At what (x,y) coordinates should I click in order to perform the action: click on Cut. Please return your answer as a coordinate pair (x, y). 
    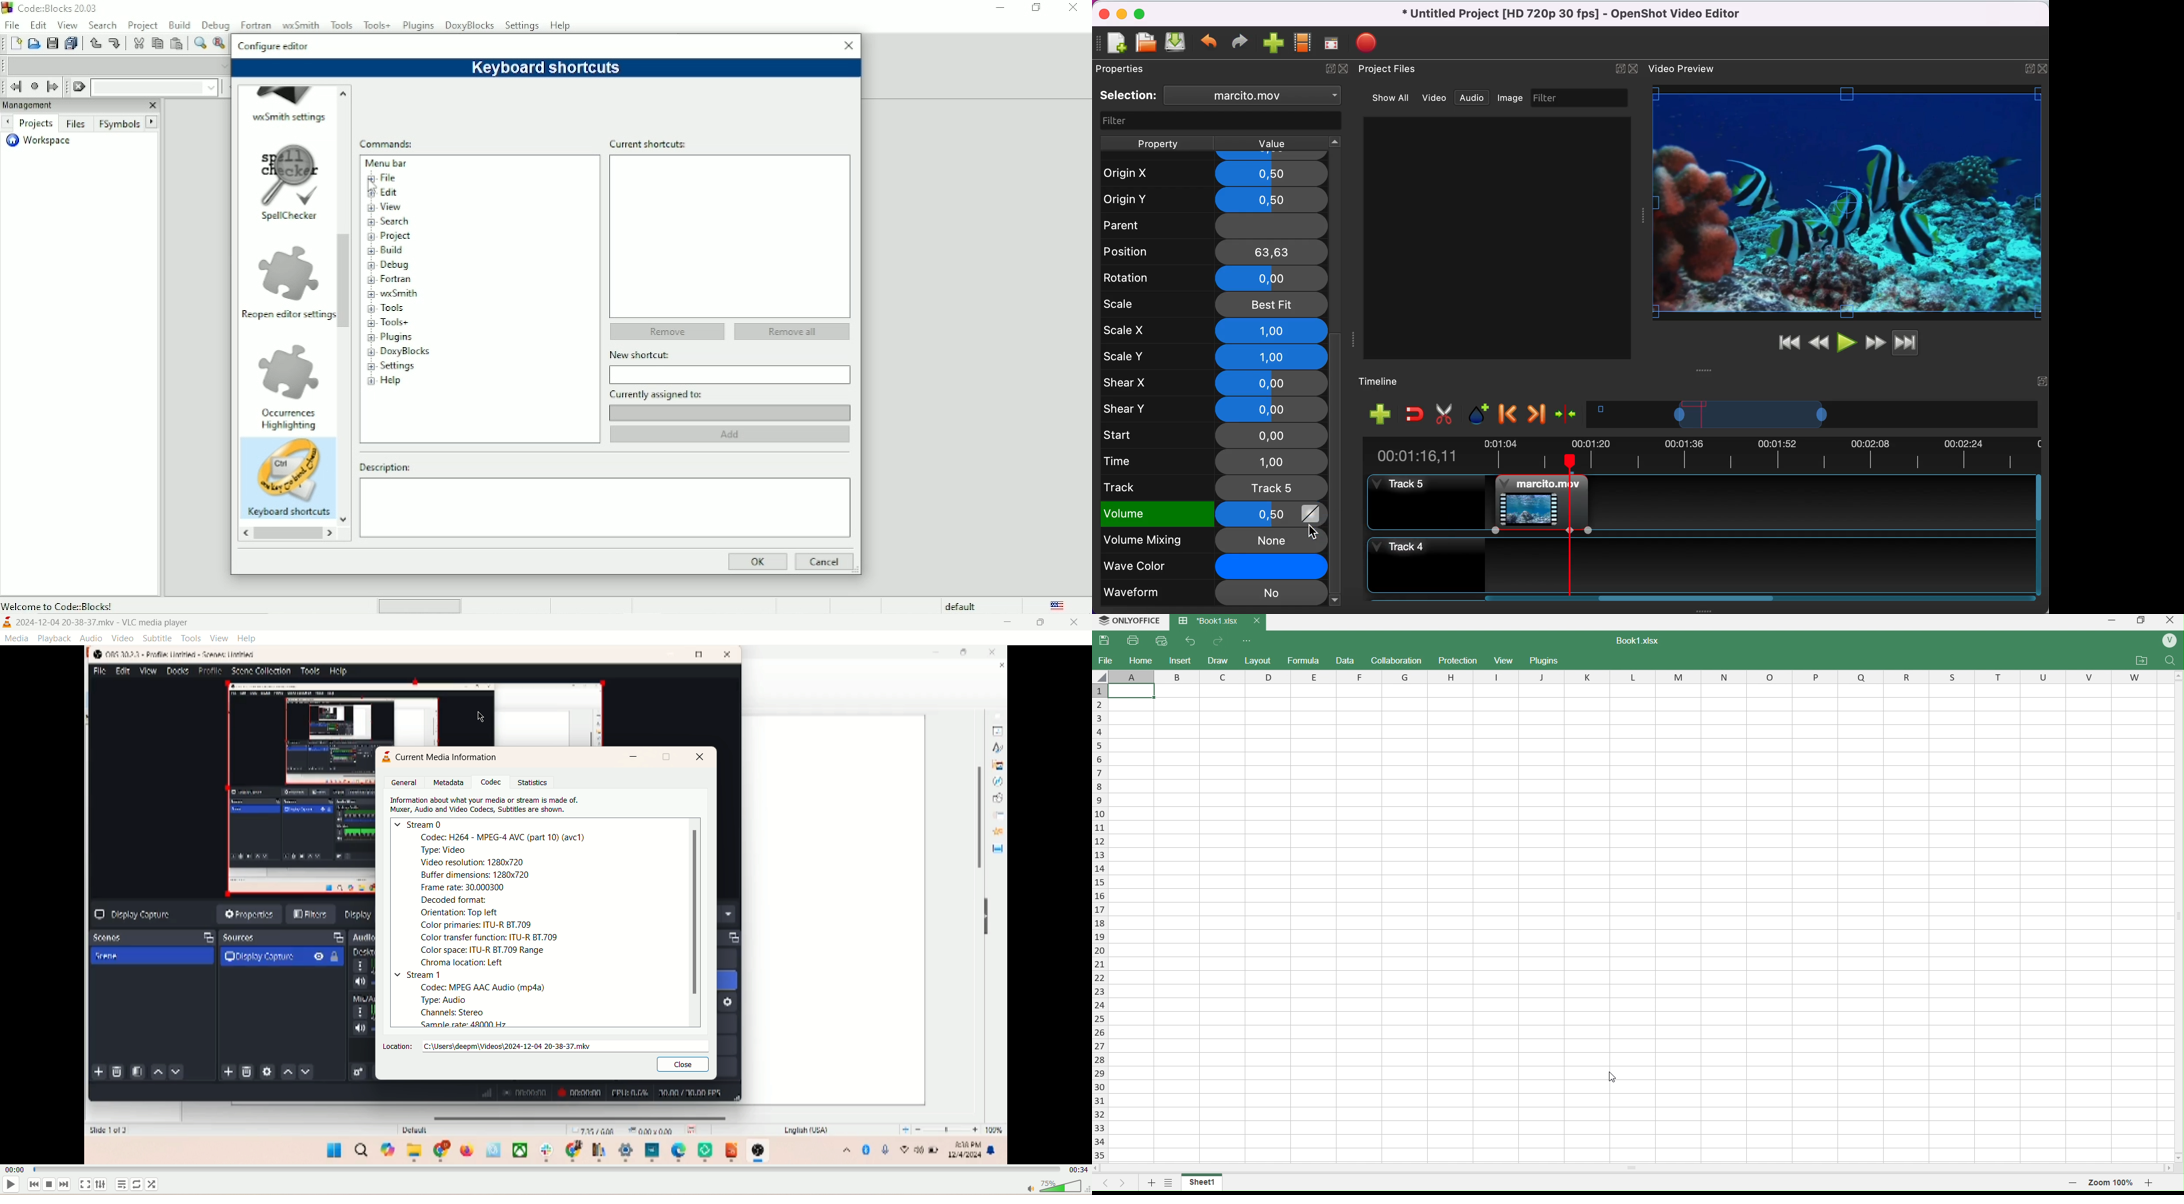
    Looking at the image, I should click on (138, 44).